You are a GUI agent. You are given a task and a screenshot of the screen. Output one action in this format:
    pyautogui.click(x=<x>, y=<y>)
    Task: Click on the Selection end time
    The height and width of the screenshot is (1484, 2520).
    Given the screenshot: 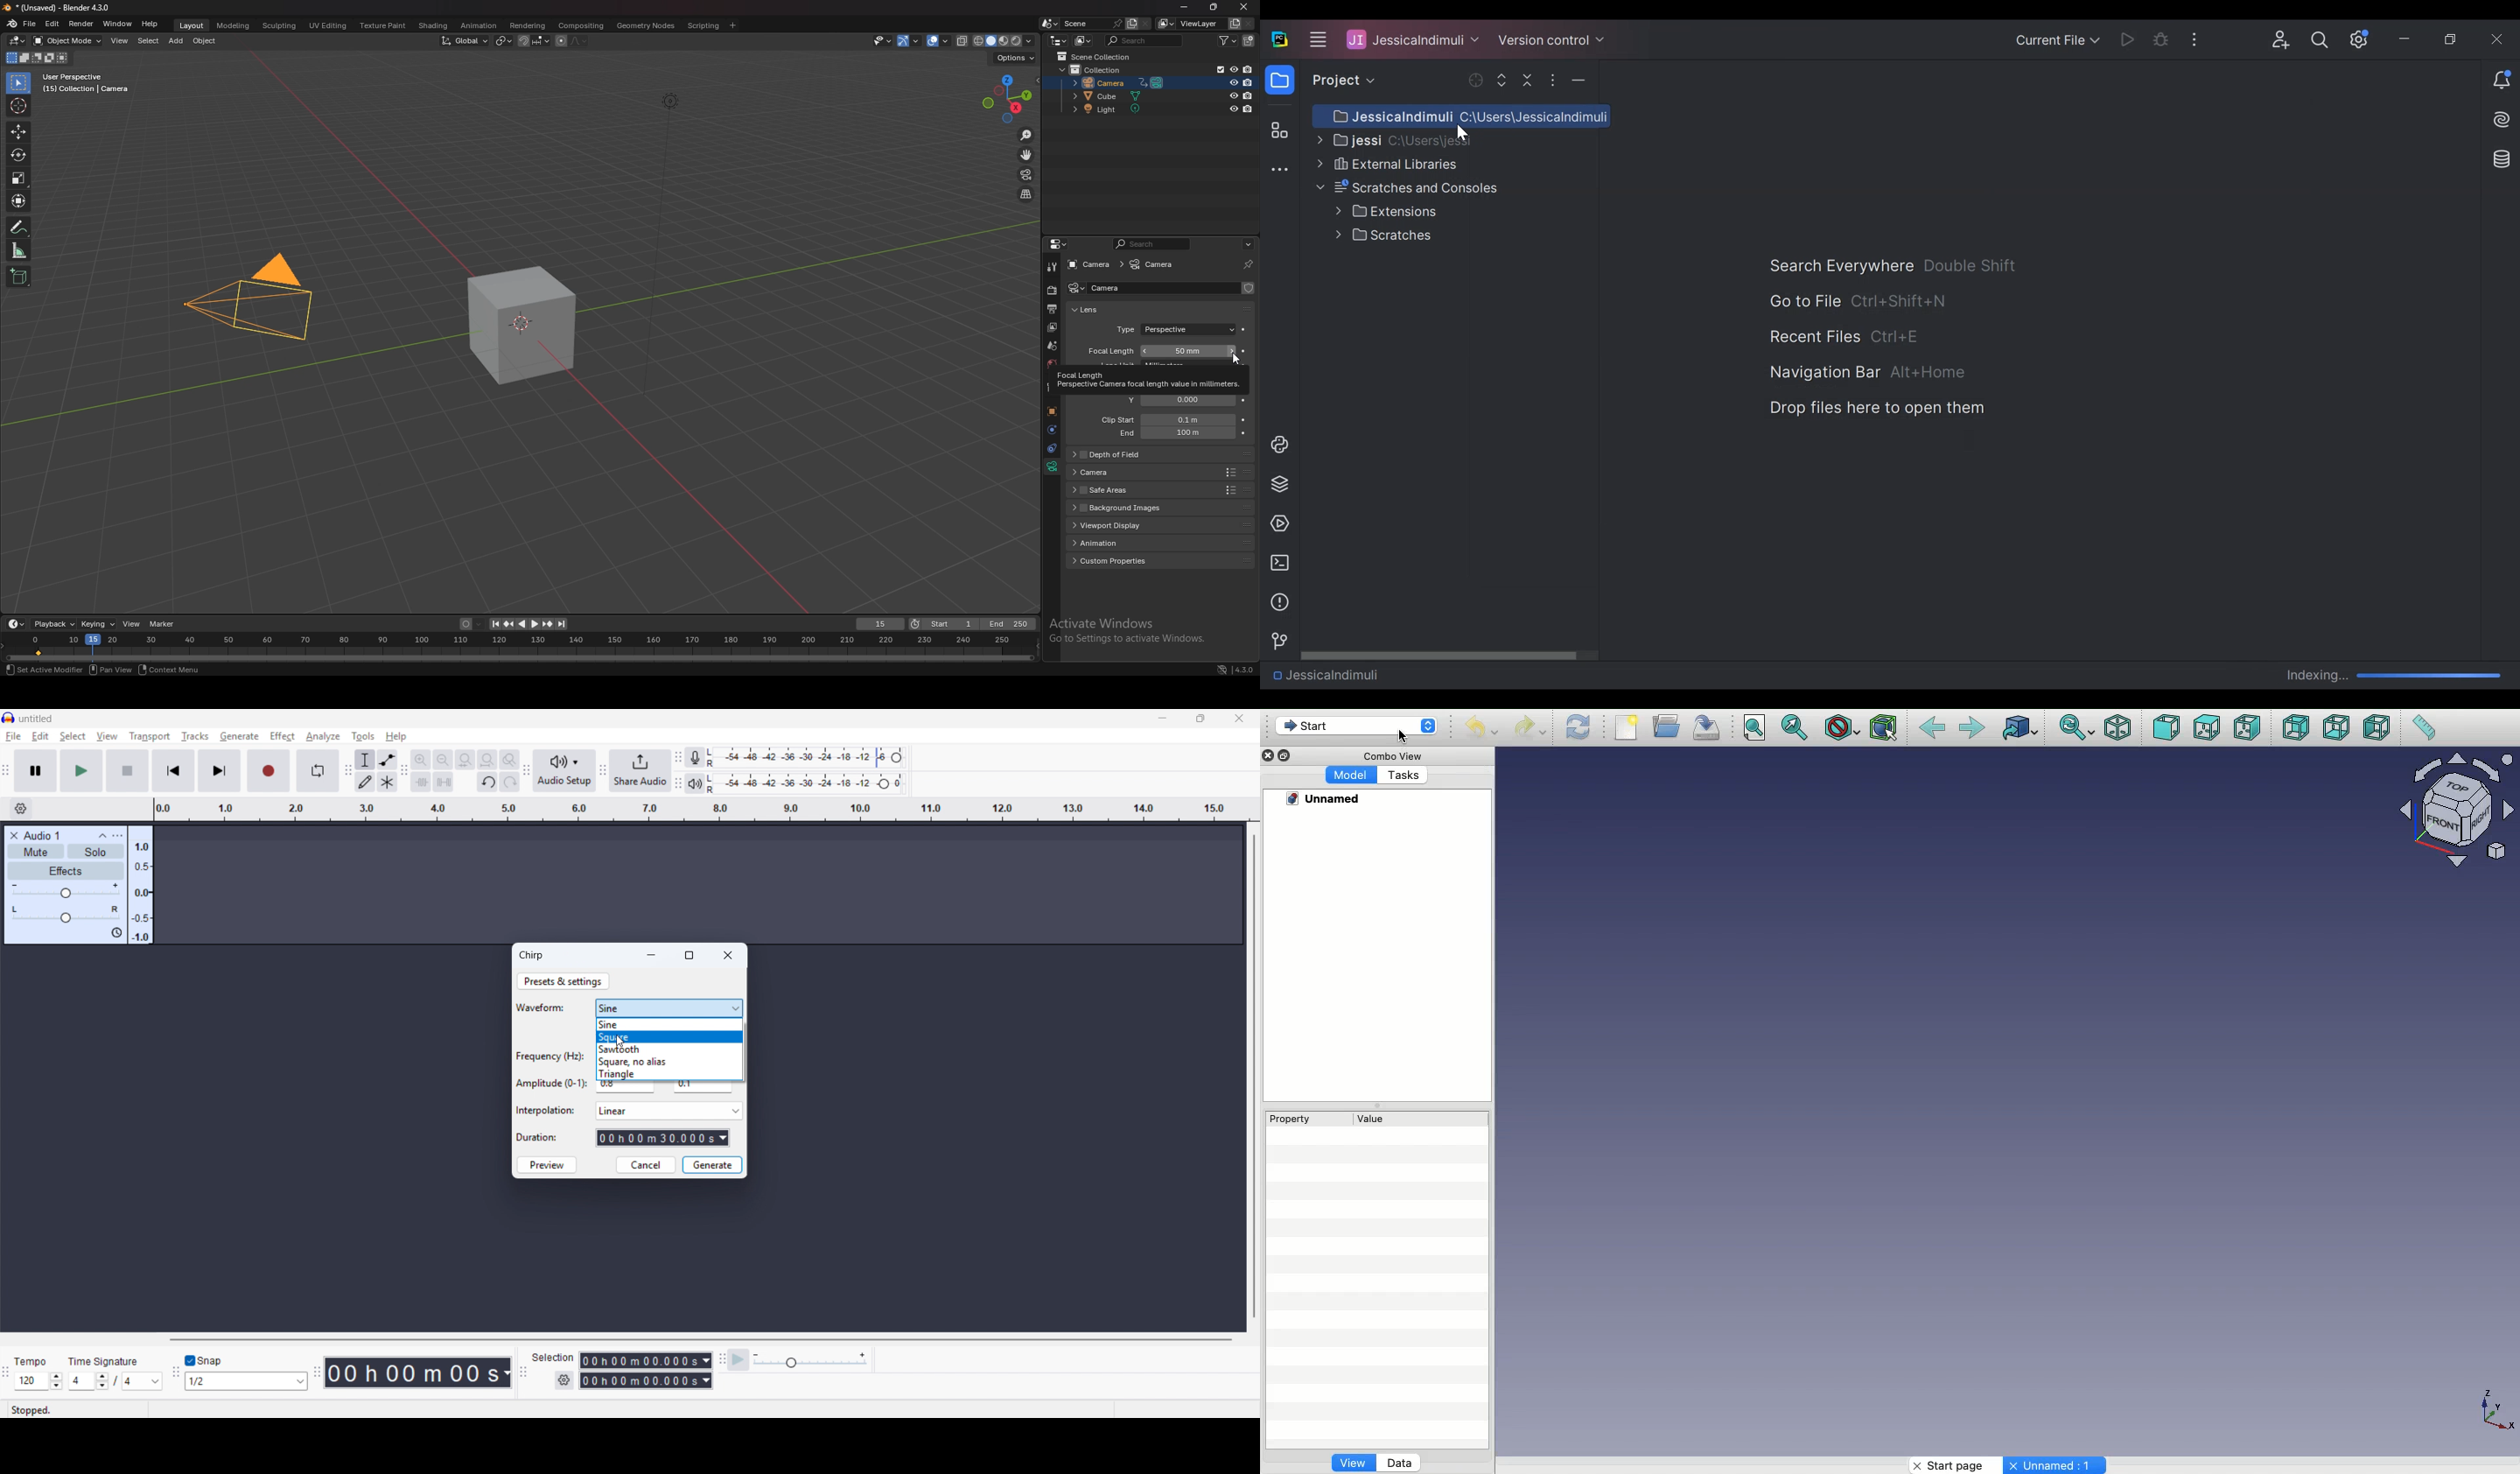 What is the action you would take?
    pyautogui.click(x=646, y=1381)
    